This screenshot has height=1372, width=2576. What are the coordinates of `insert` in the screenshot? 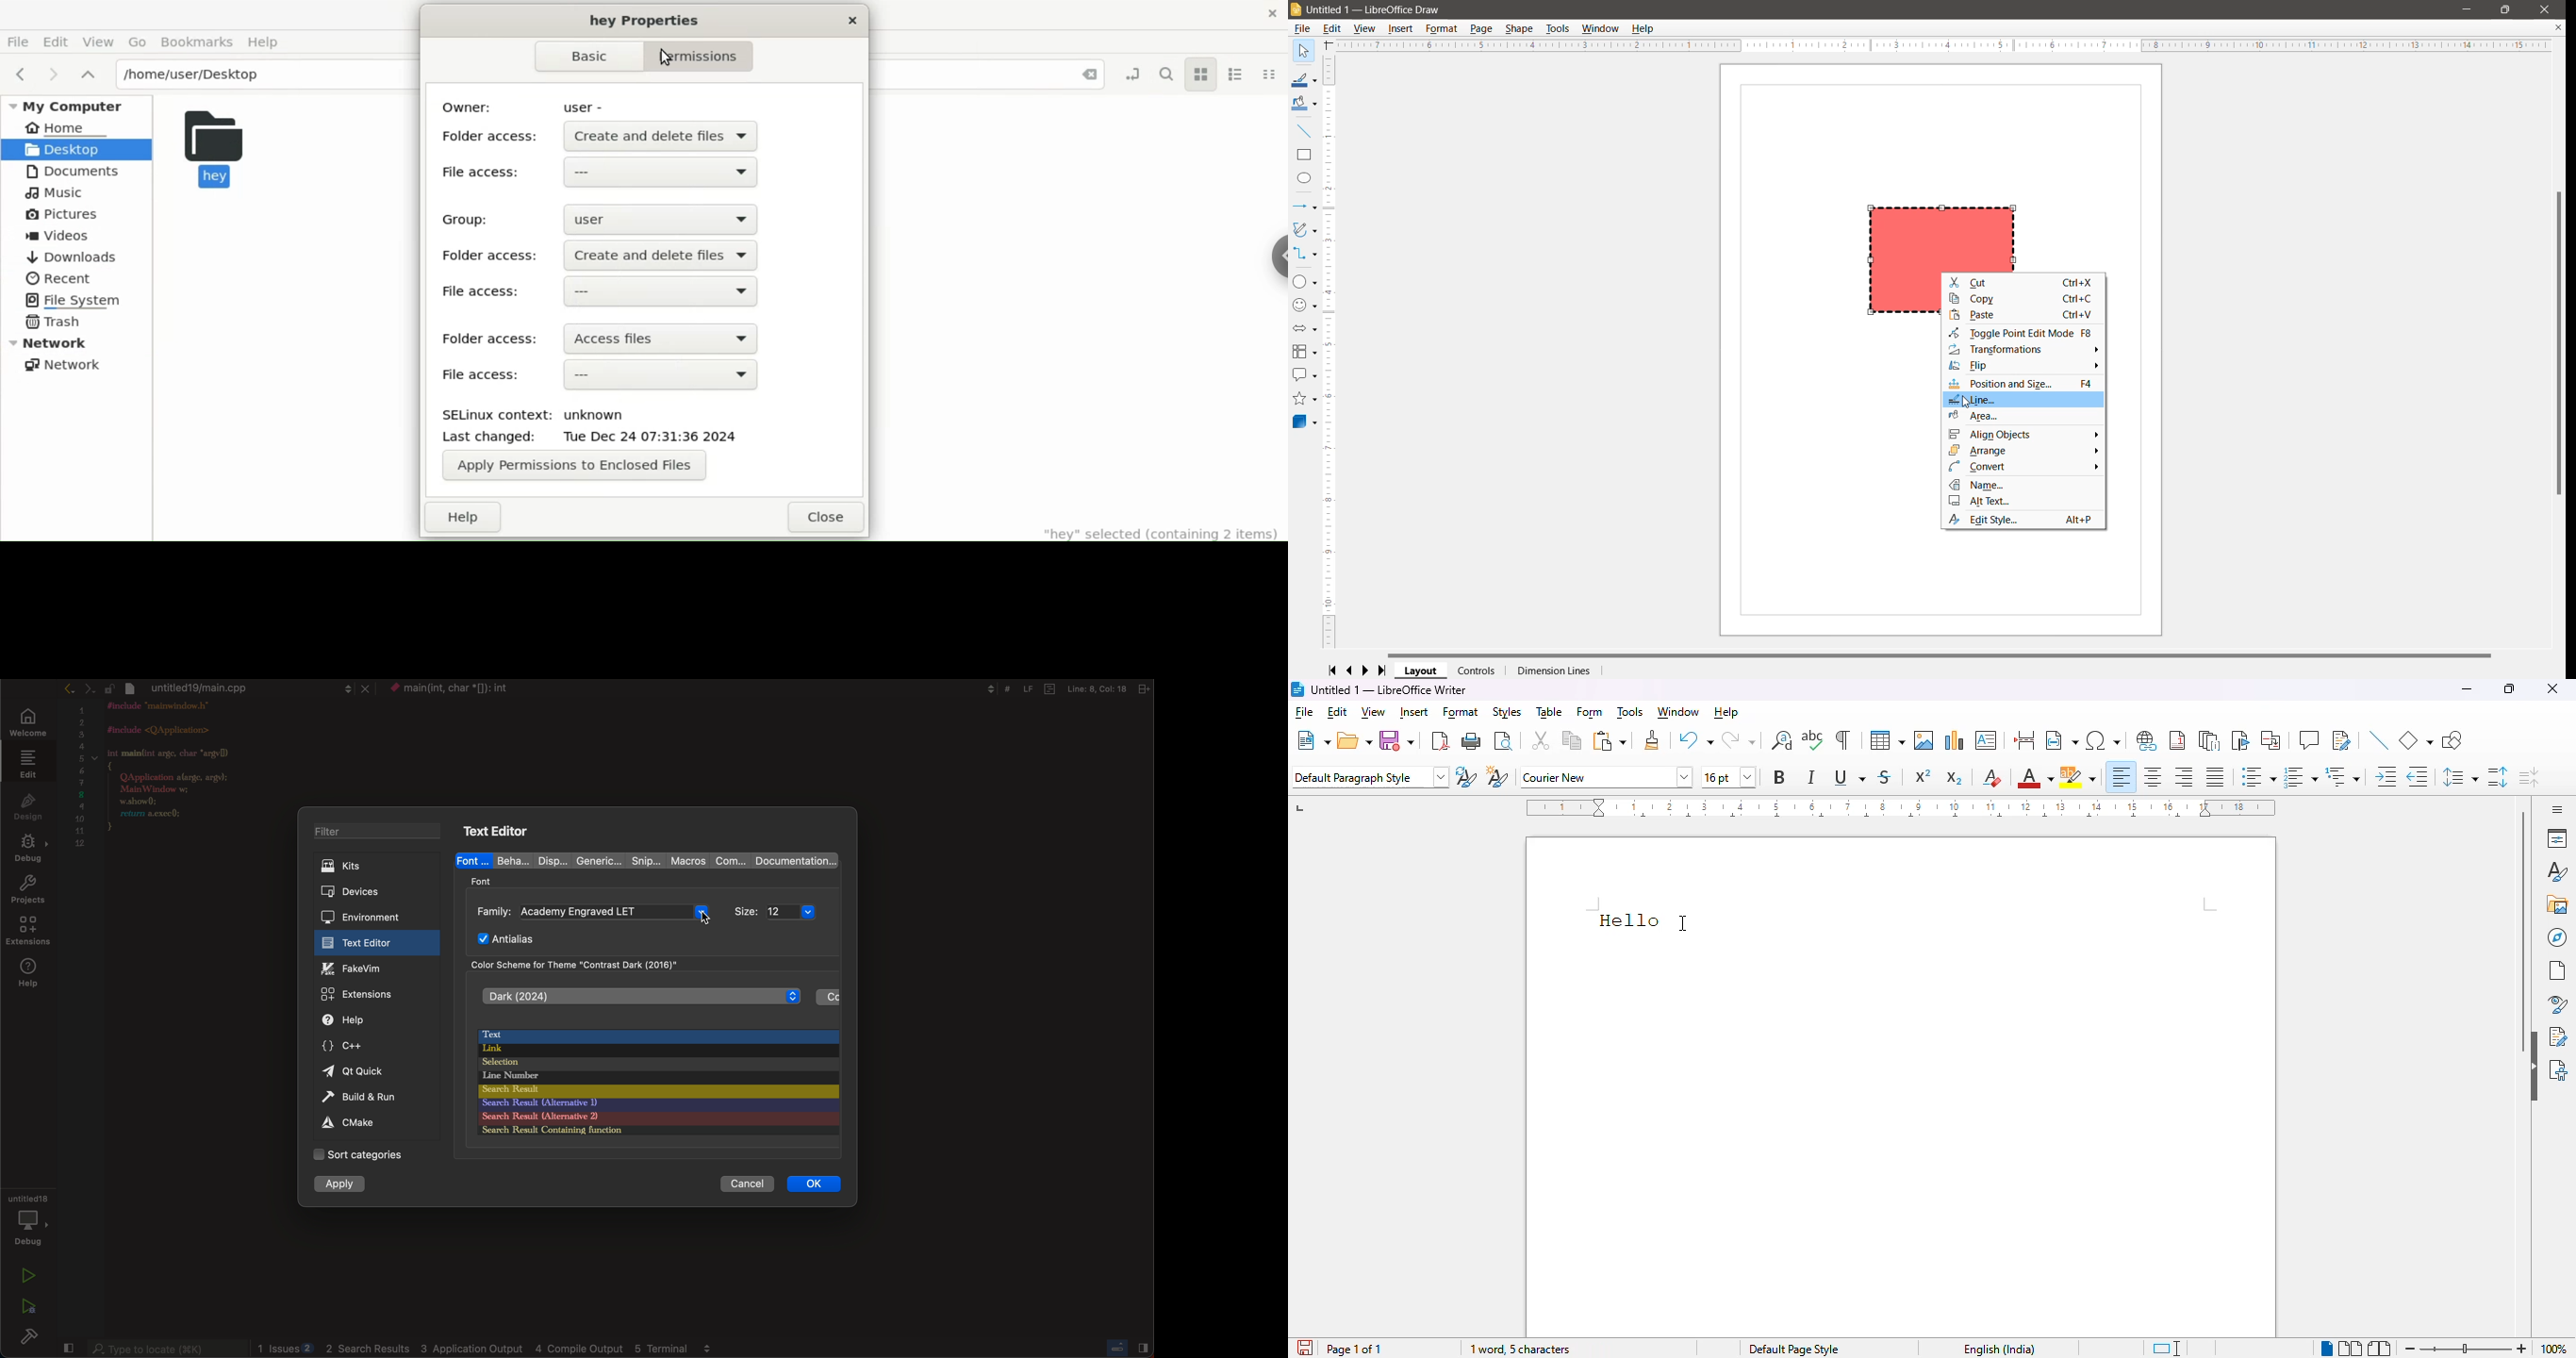 It's located at (1414, 712).